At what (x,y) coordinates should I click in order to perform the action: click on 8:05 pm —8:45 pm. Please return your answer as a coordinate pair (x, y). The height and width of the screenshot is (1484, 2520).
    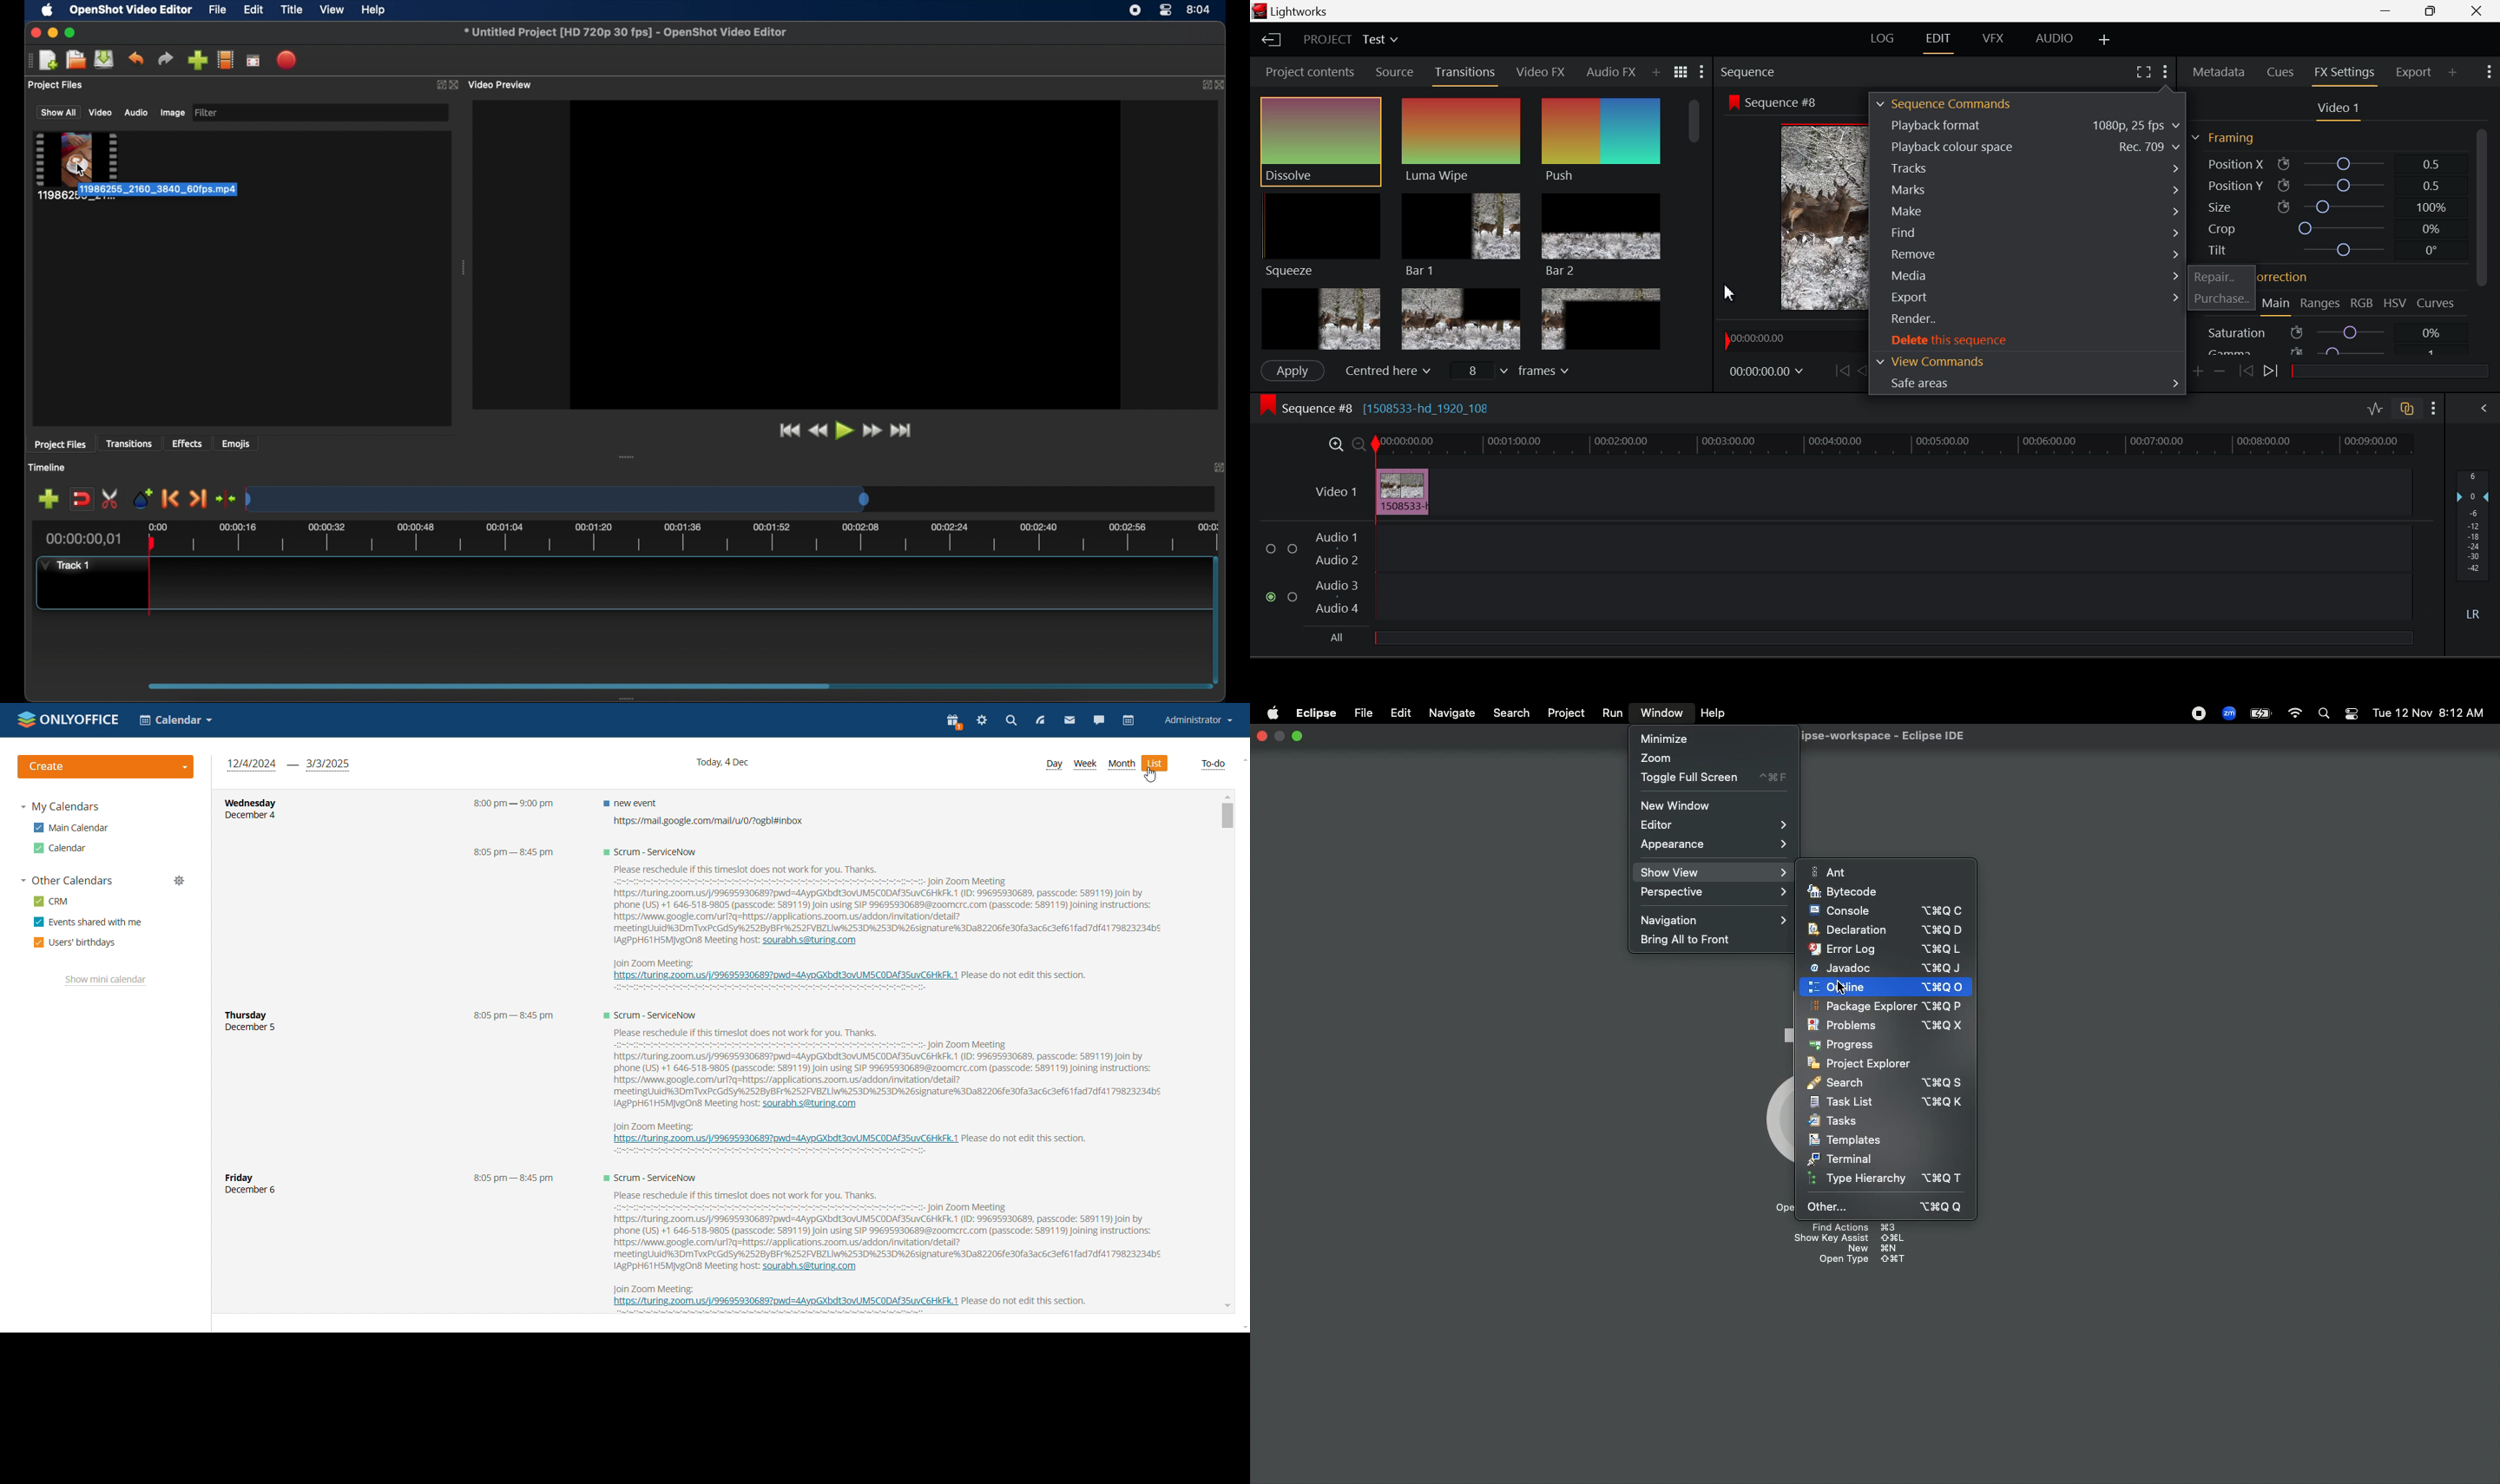
    Looking at the image, I should click on (508, 1017).